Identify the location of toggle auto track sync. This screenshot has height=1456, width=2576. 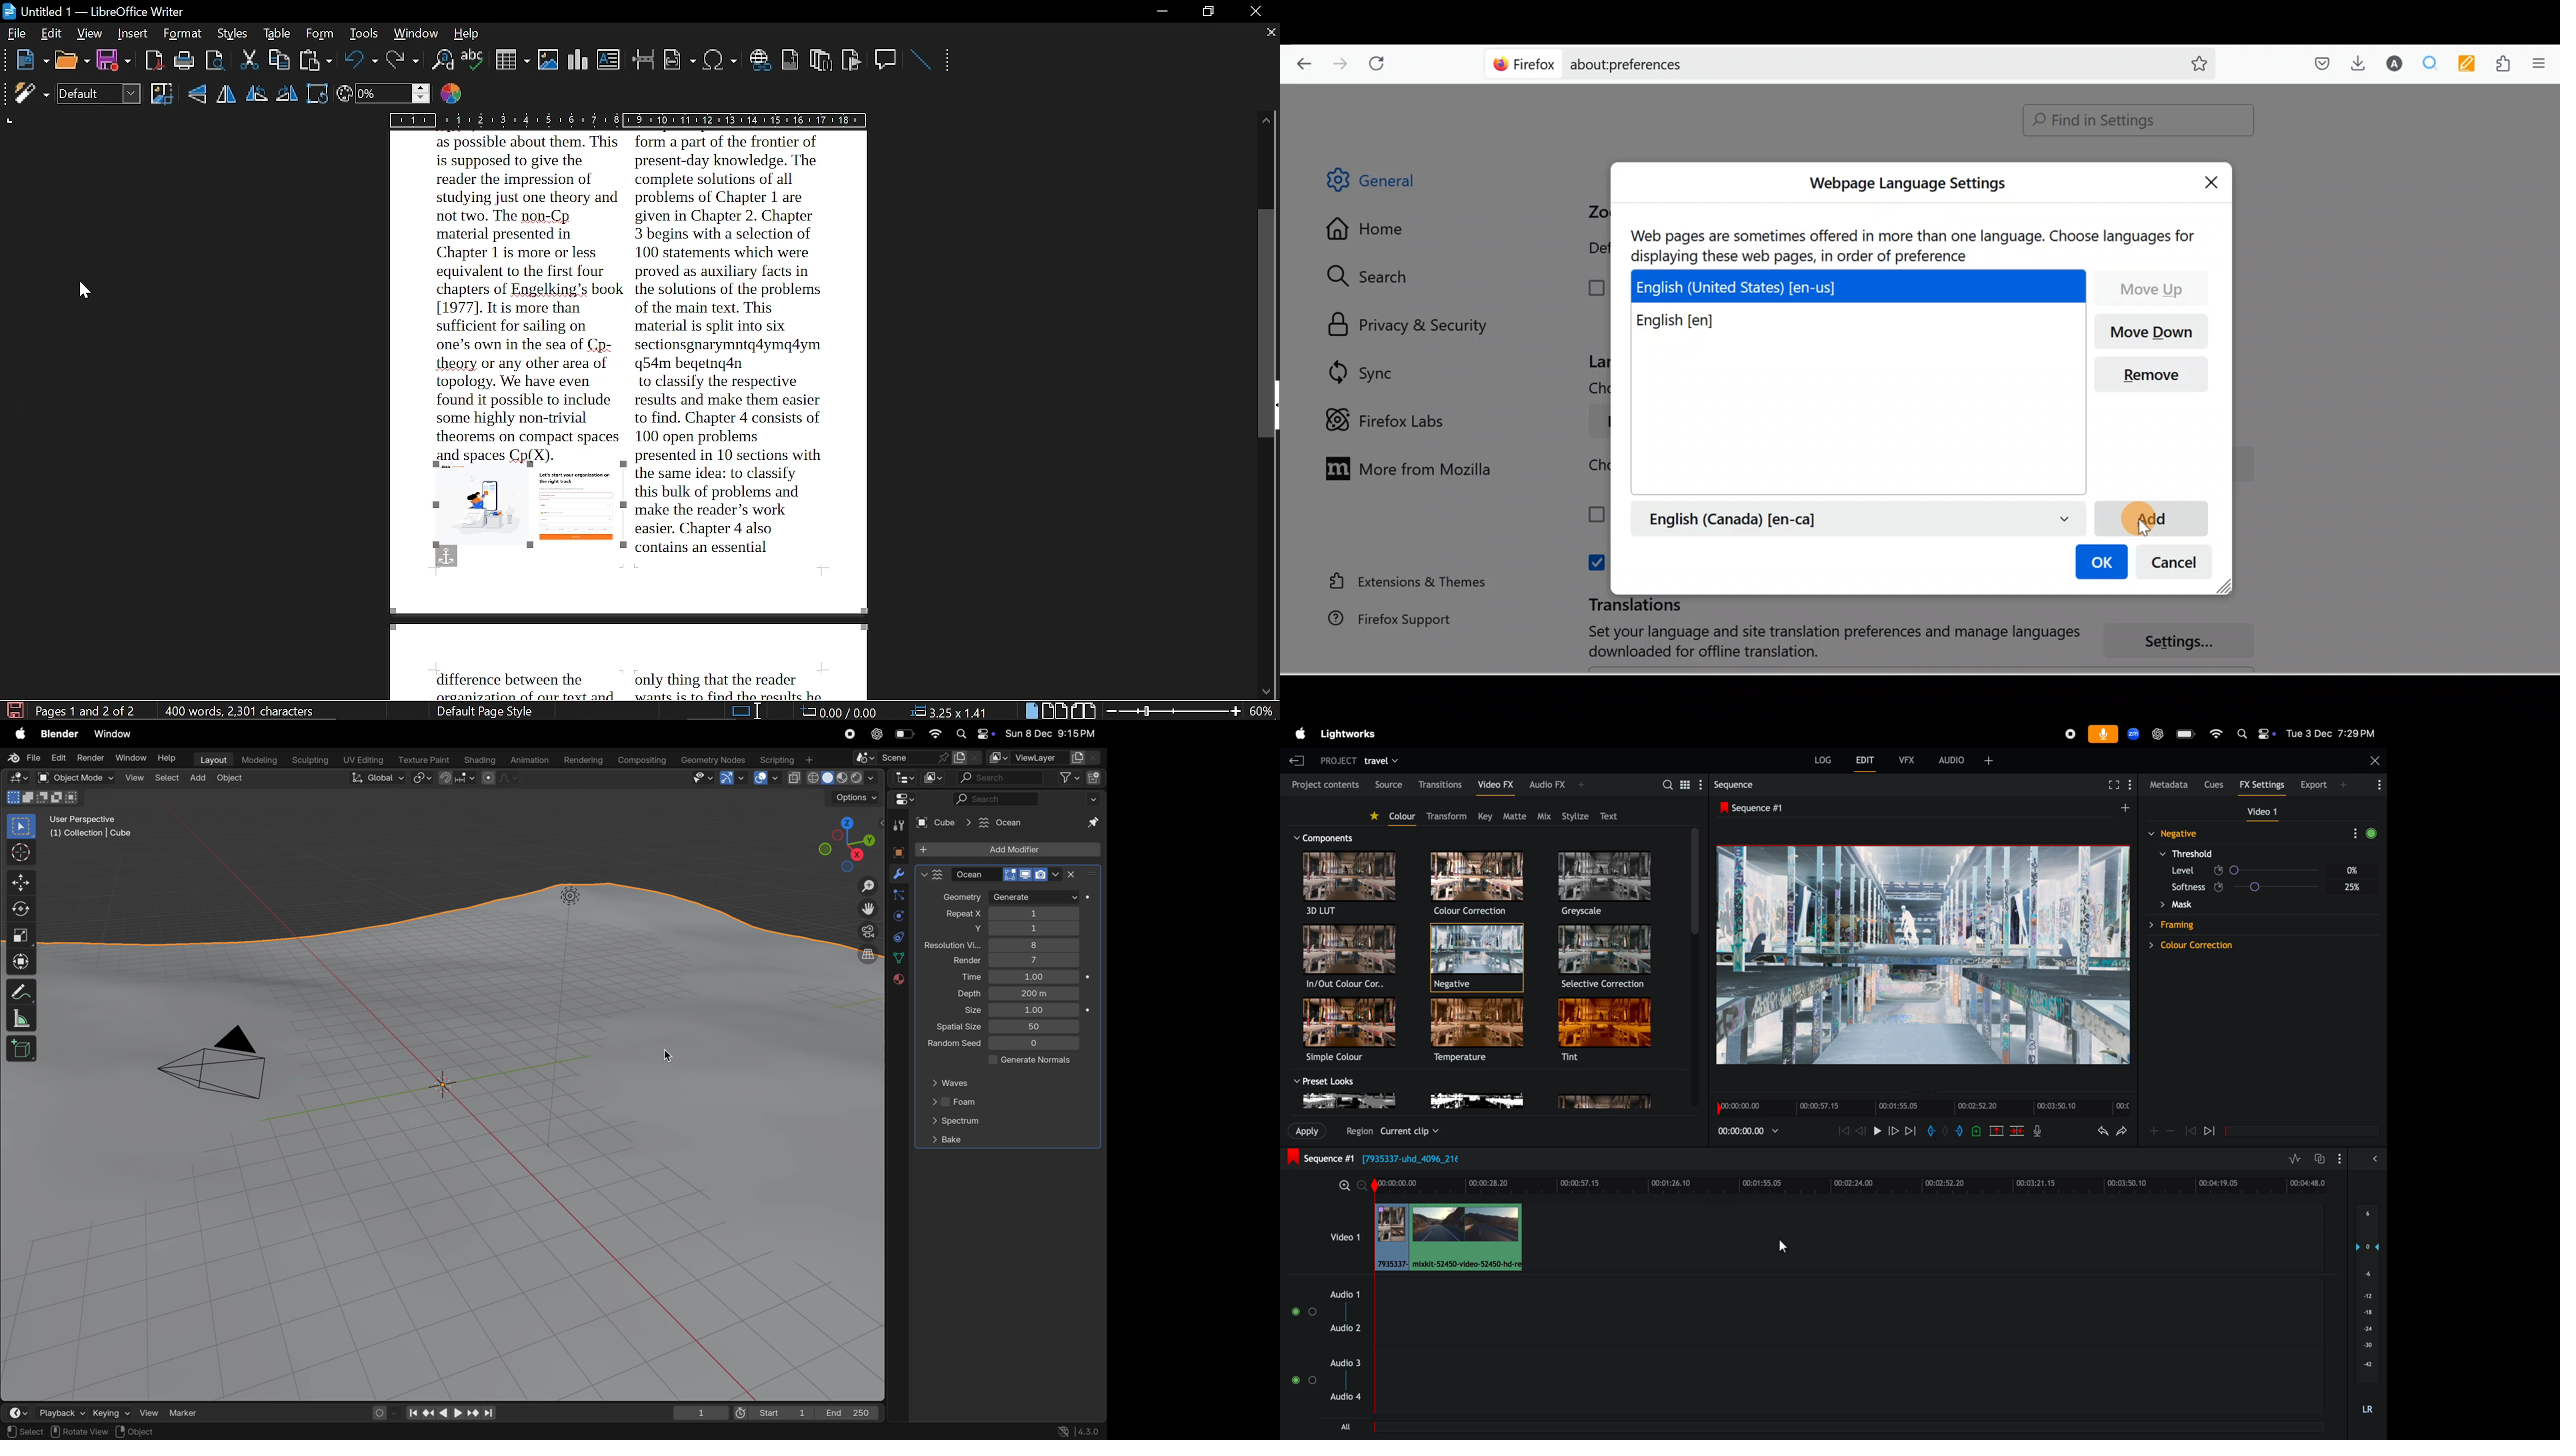
(2328, 1155).